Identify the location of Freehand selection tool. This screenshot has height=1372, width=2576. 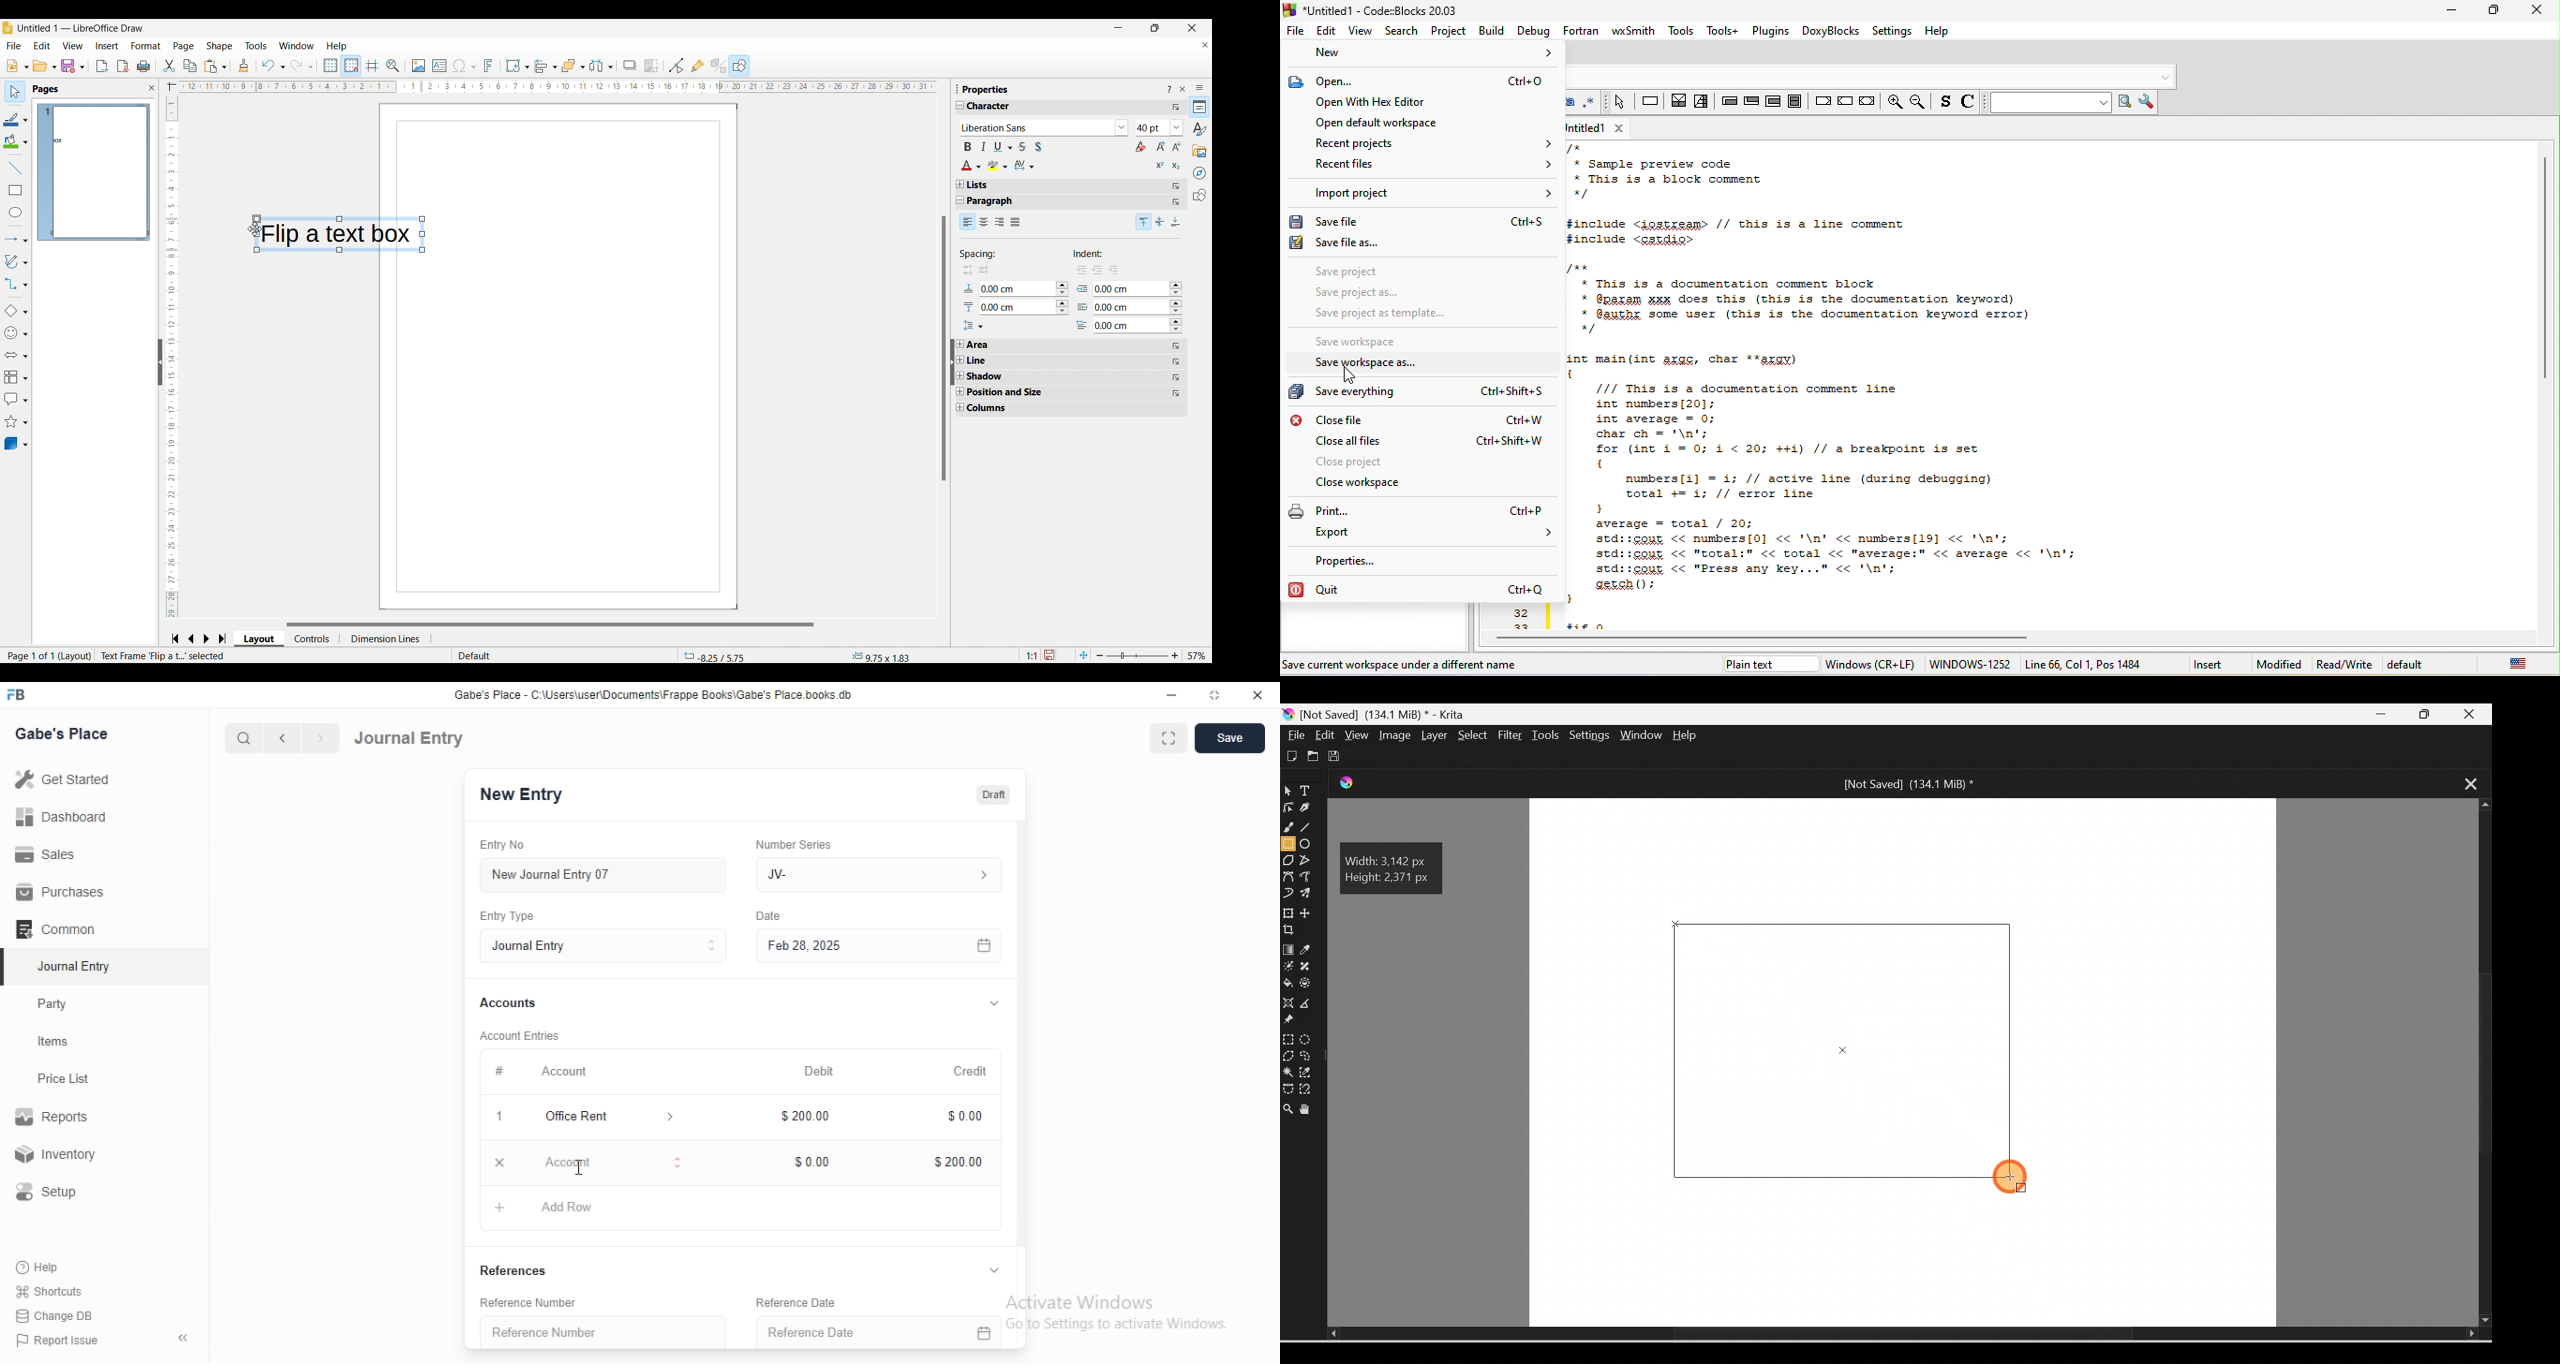
(1309, 1056).